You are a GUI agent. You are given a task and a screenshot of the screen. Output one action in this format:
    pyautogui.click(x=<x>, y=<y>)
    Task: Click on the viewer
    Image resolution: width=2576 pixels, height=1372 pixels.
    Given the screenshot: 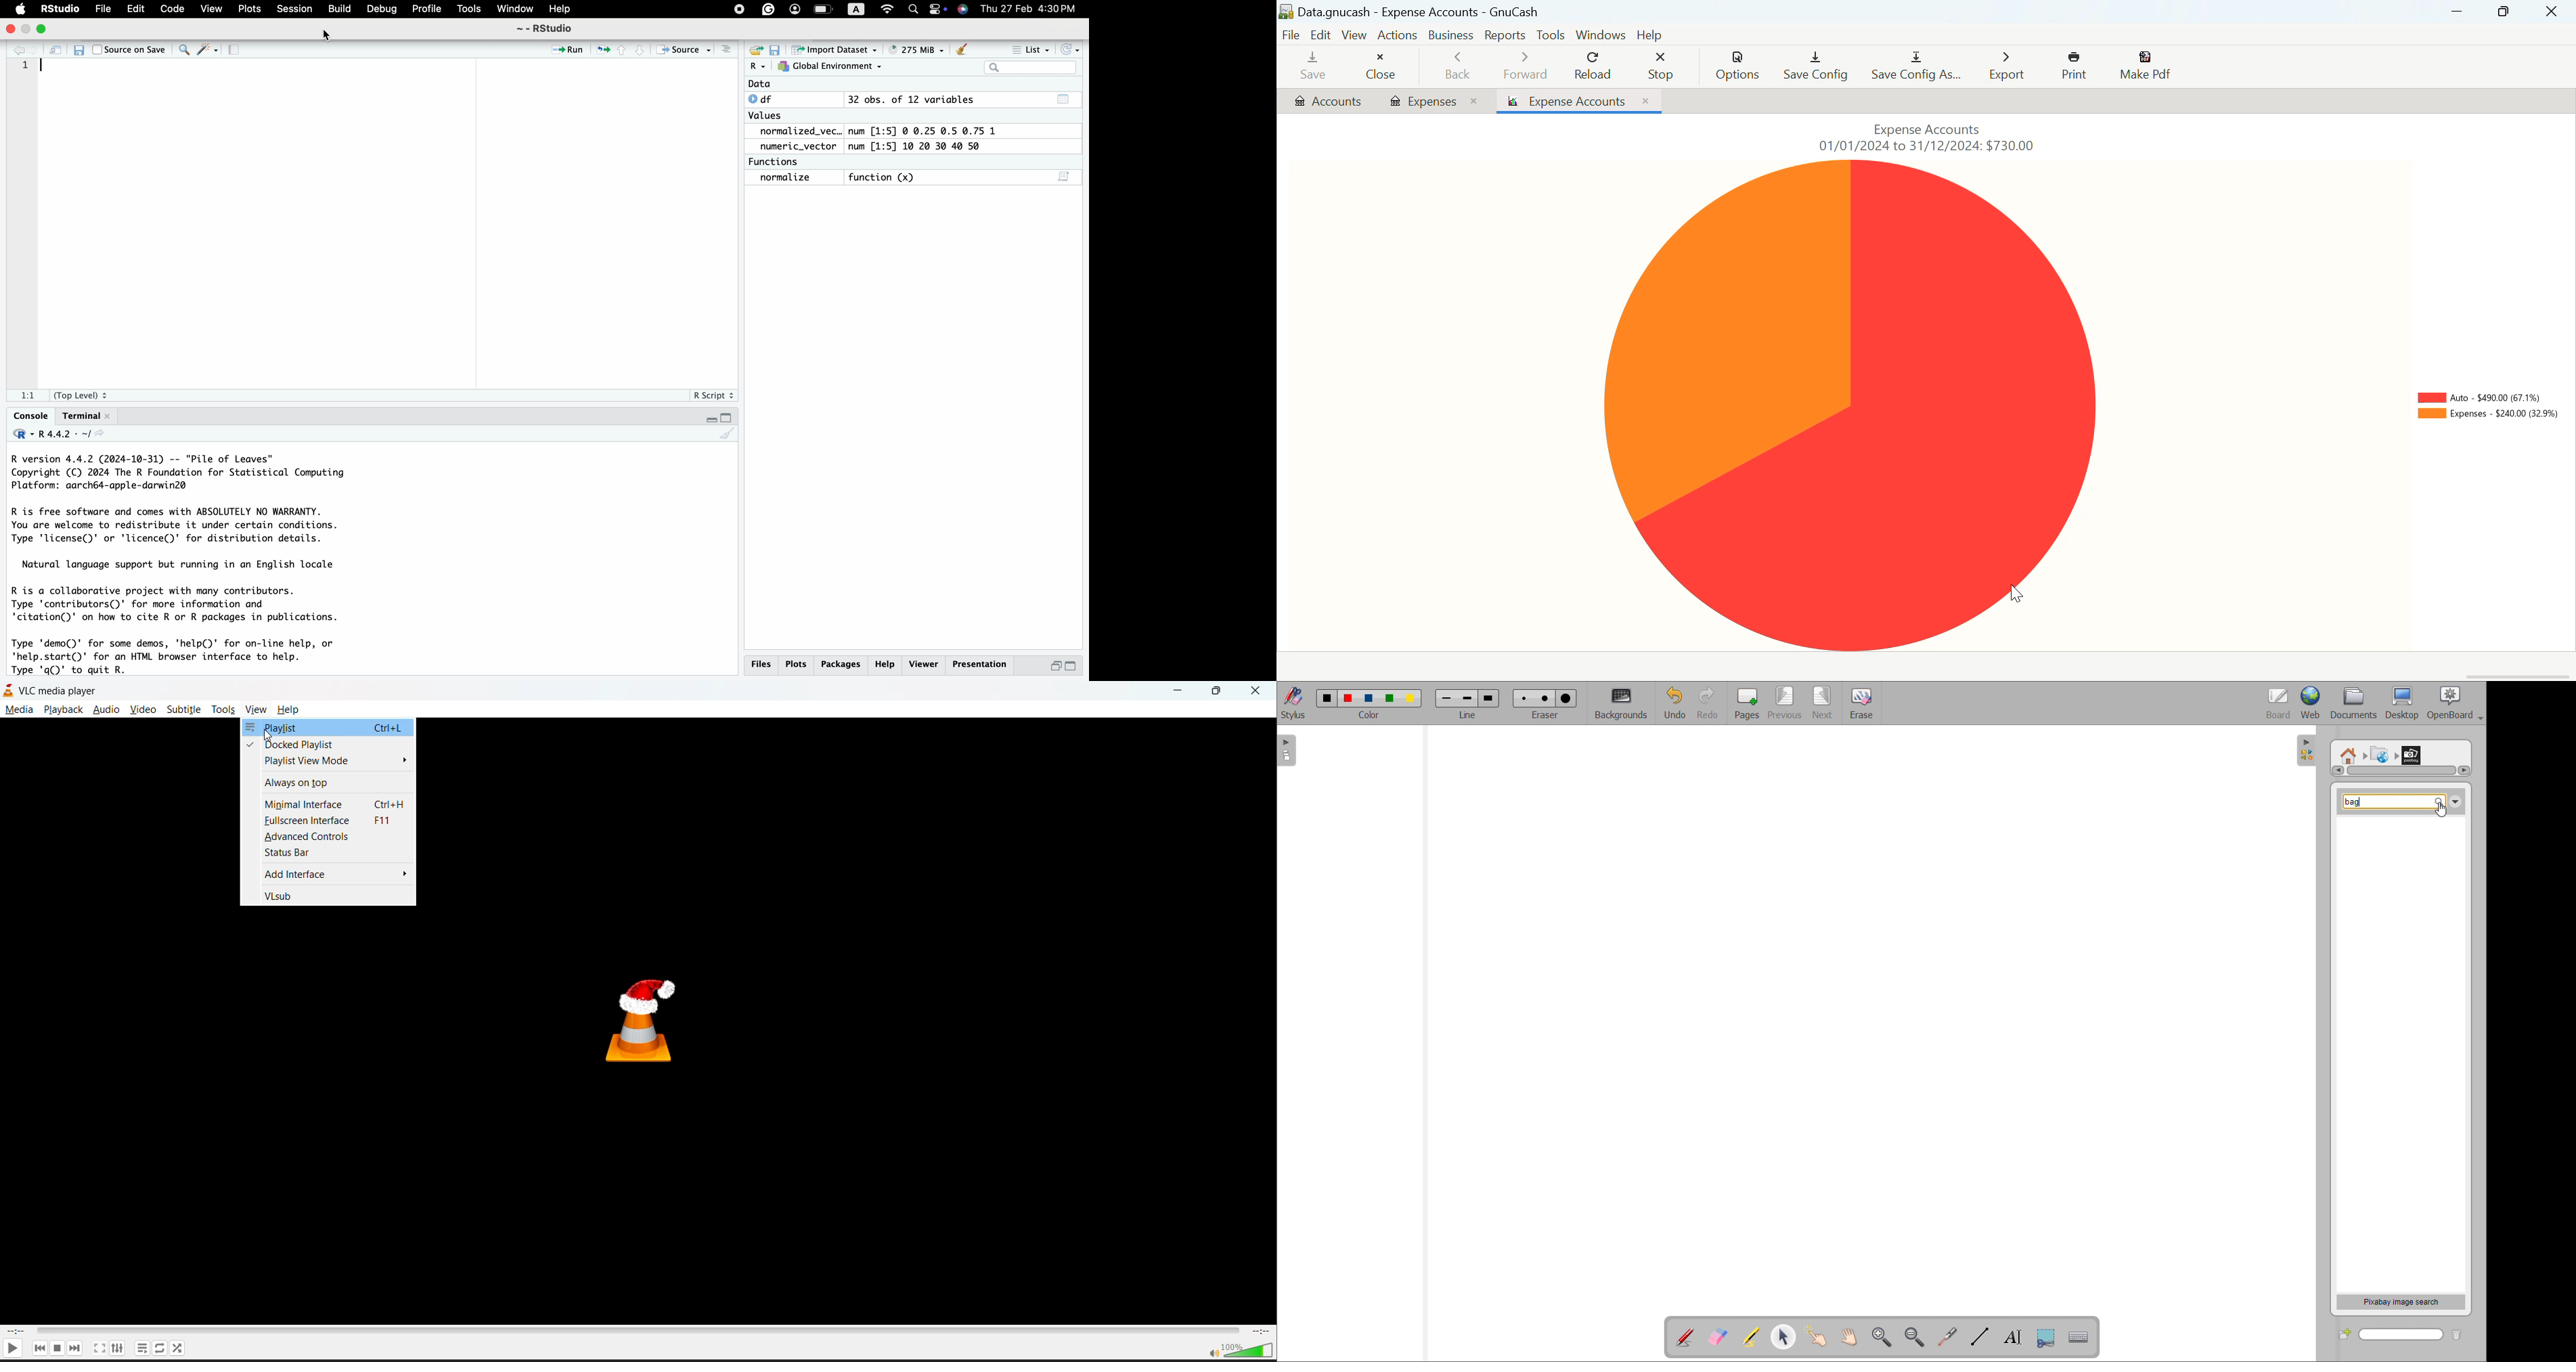 What is the action you would take?
    pyautogui.click(x=924, y=664)
    